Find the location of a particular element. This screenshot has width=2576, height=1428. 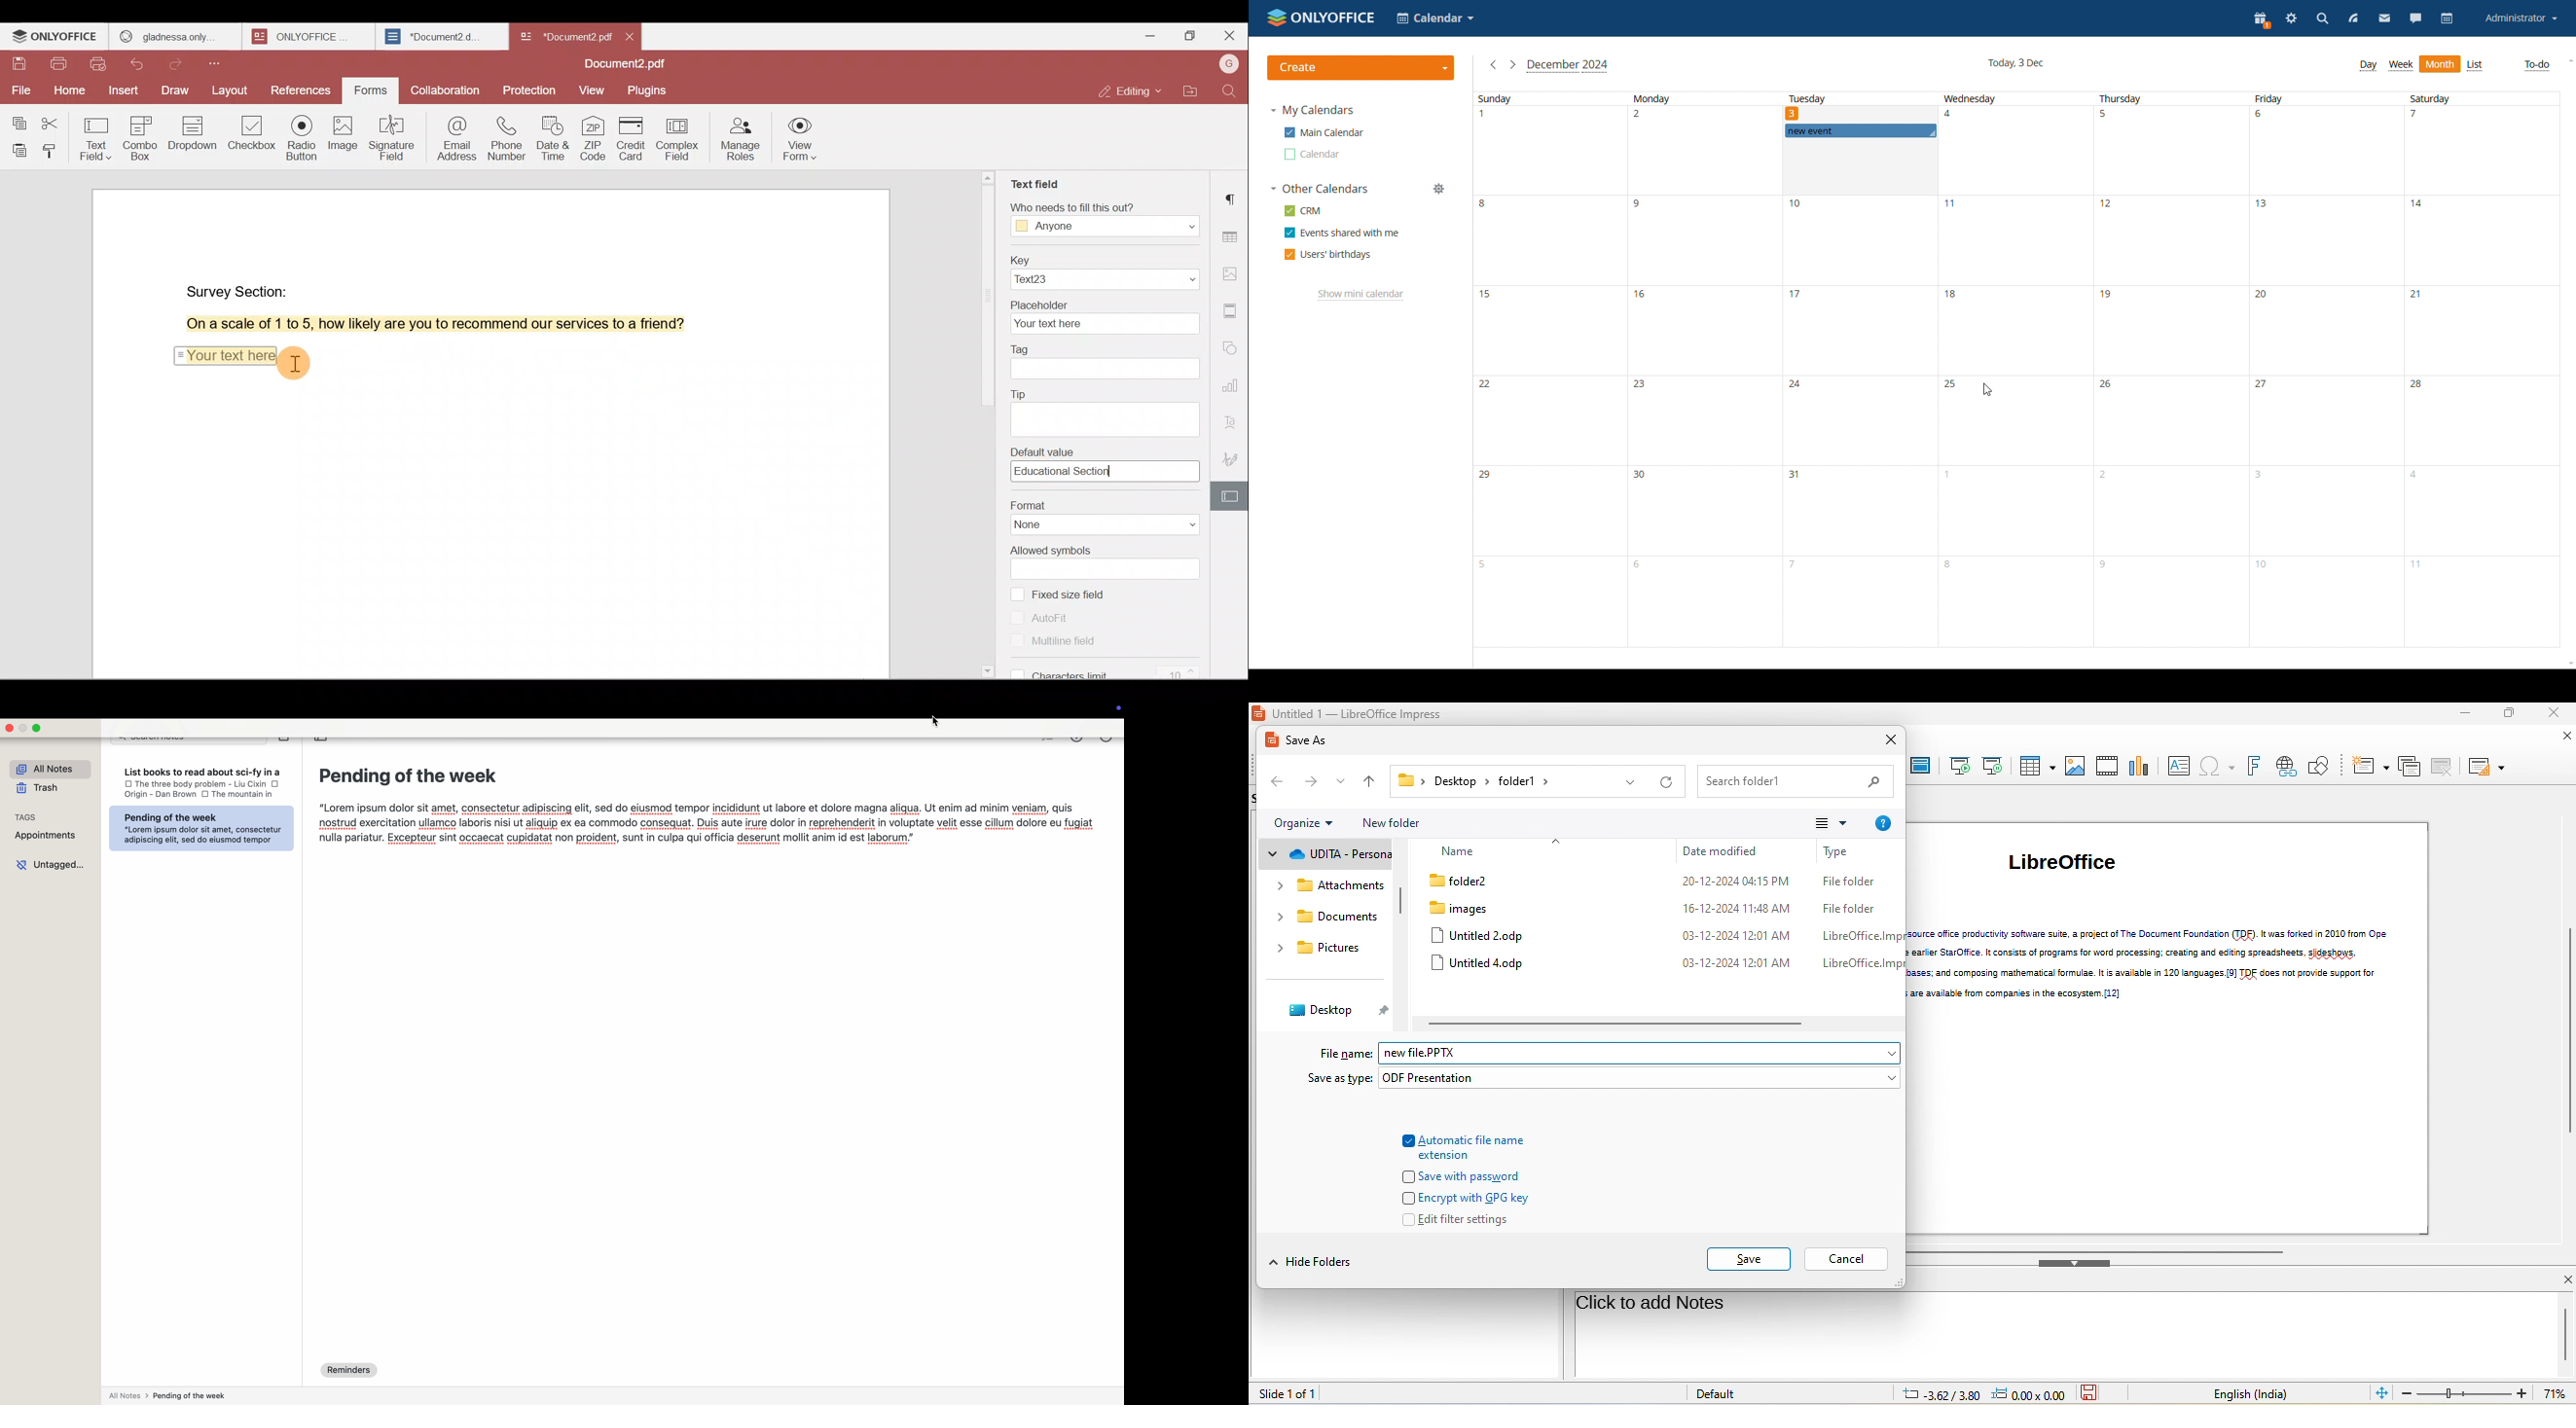

new slide is located at coordinates (2372, 767).